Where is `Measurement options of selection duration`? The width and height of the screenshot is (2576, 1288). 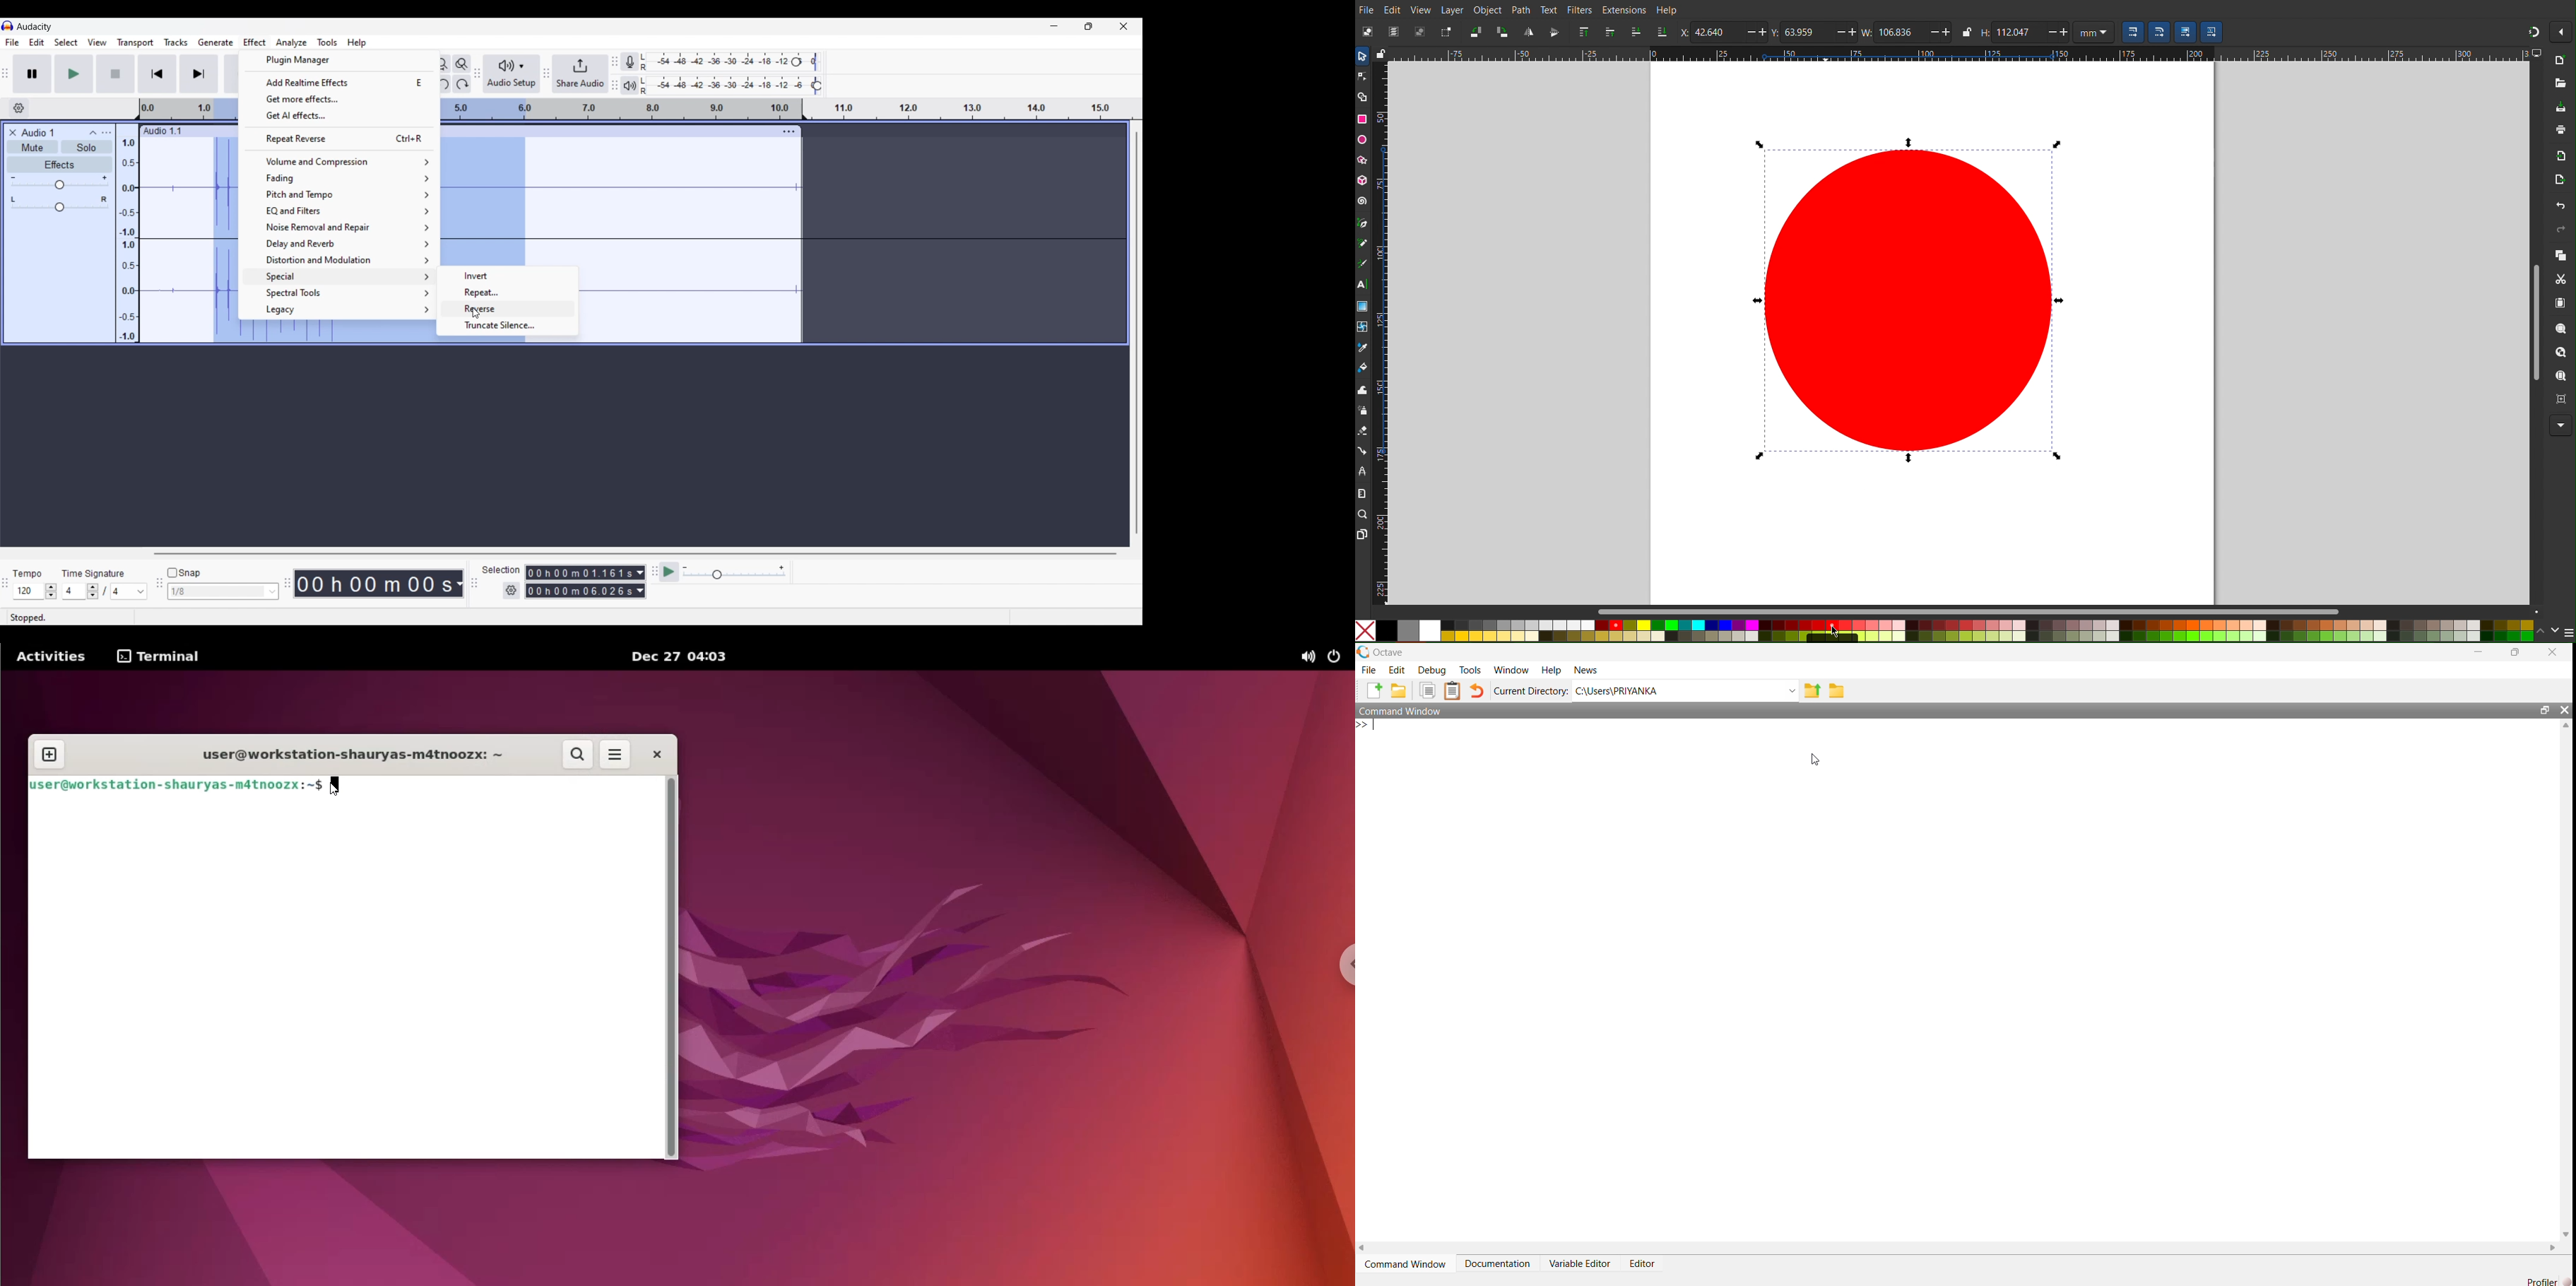
Measurement options of selection duration is located at coordinates (640, 582).